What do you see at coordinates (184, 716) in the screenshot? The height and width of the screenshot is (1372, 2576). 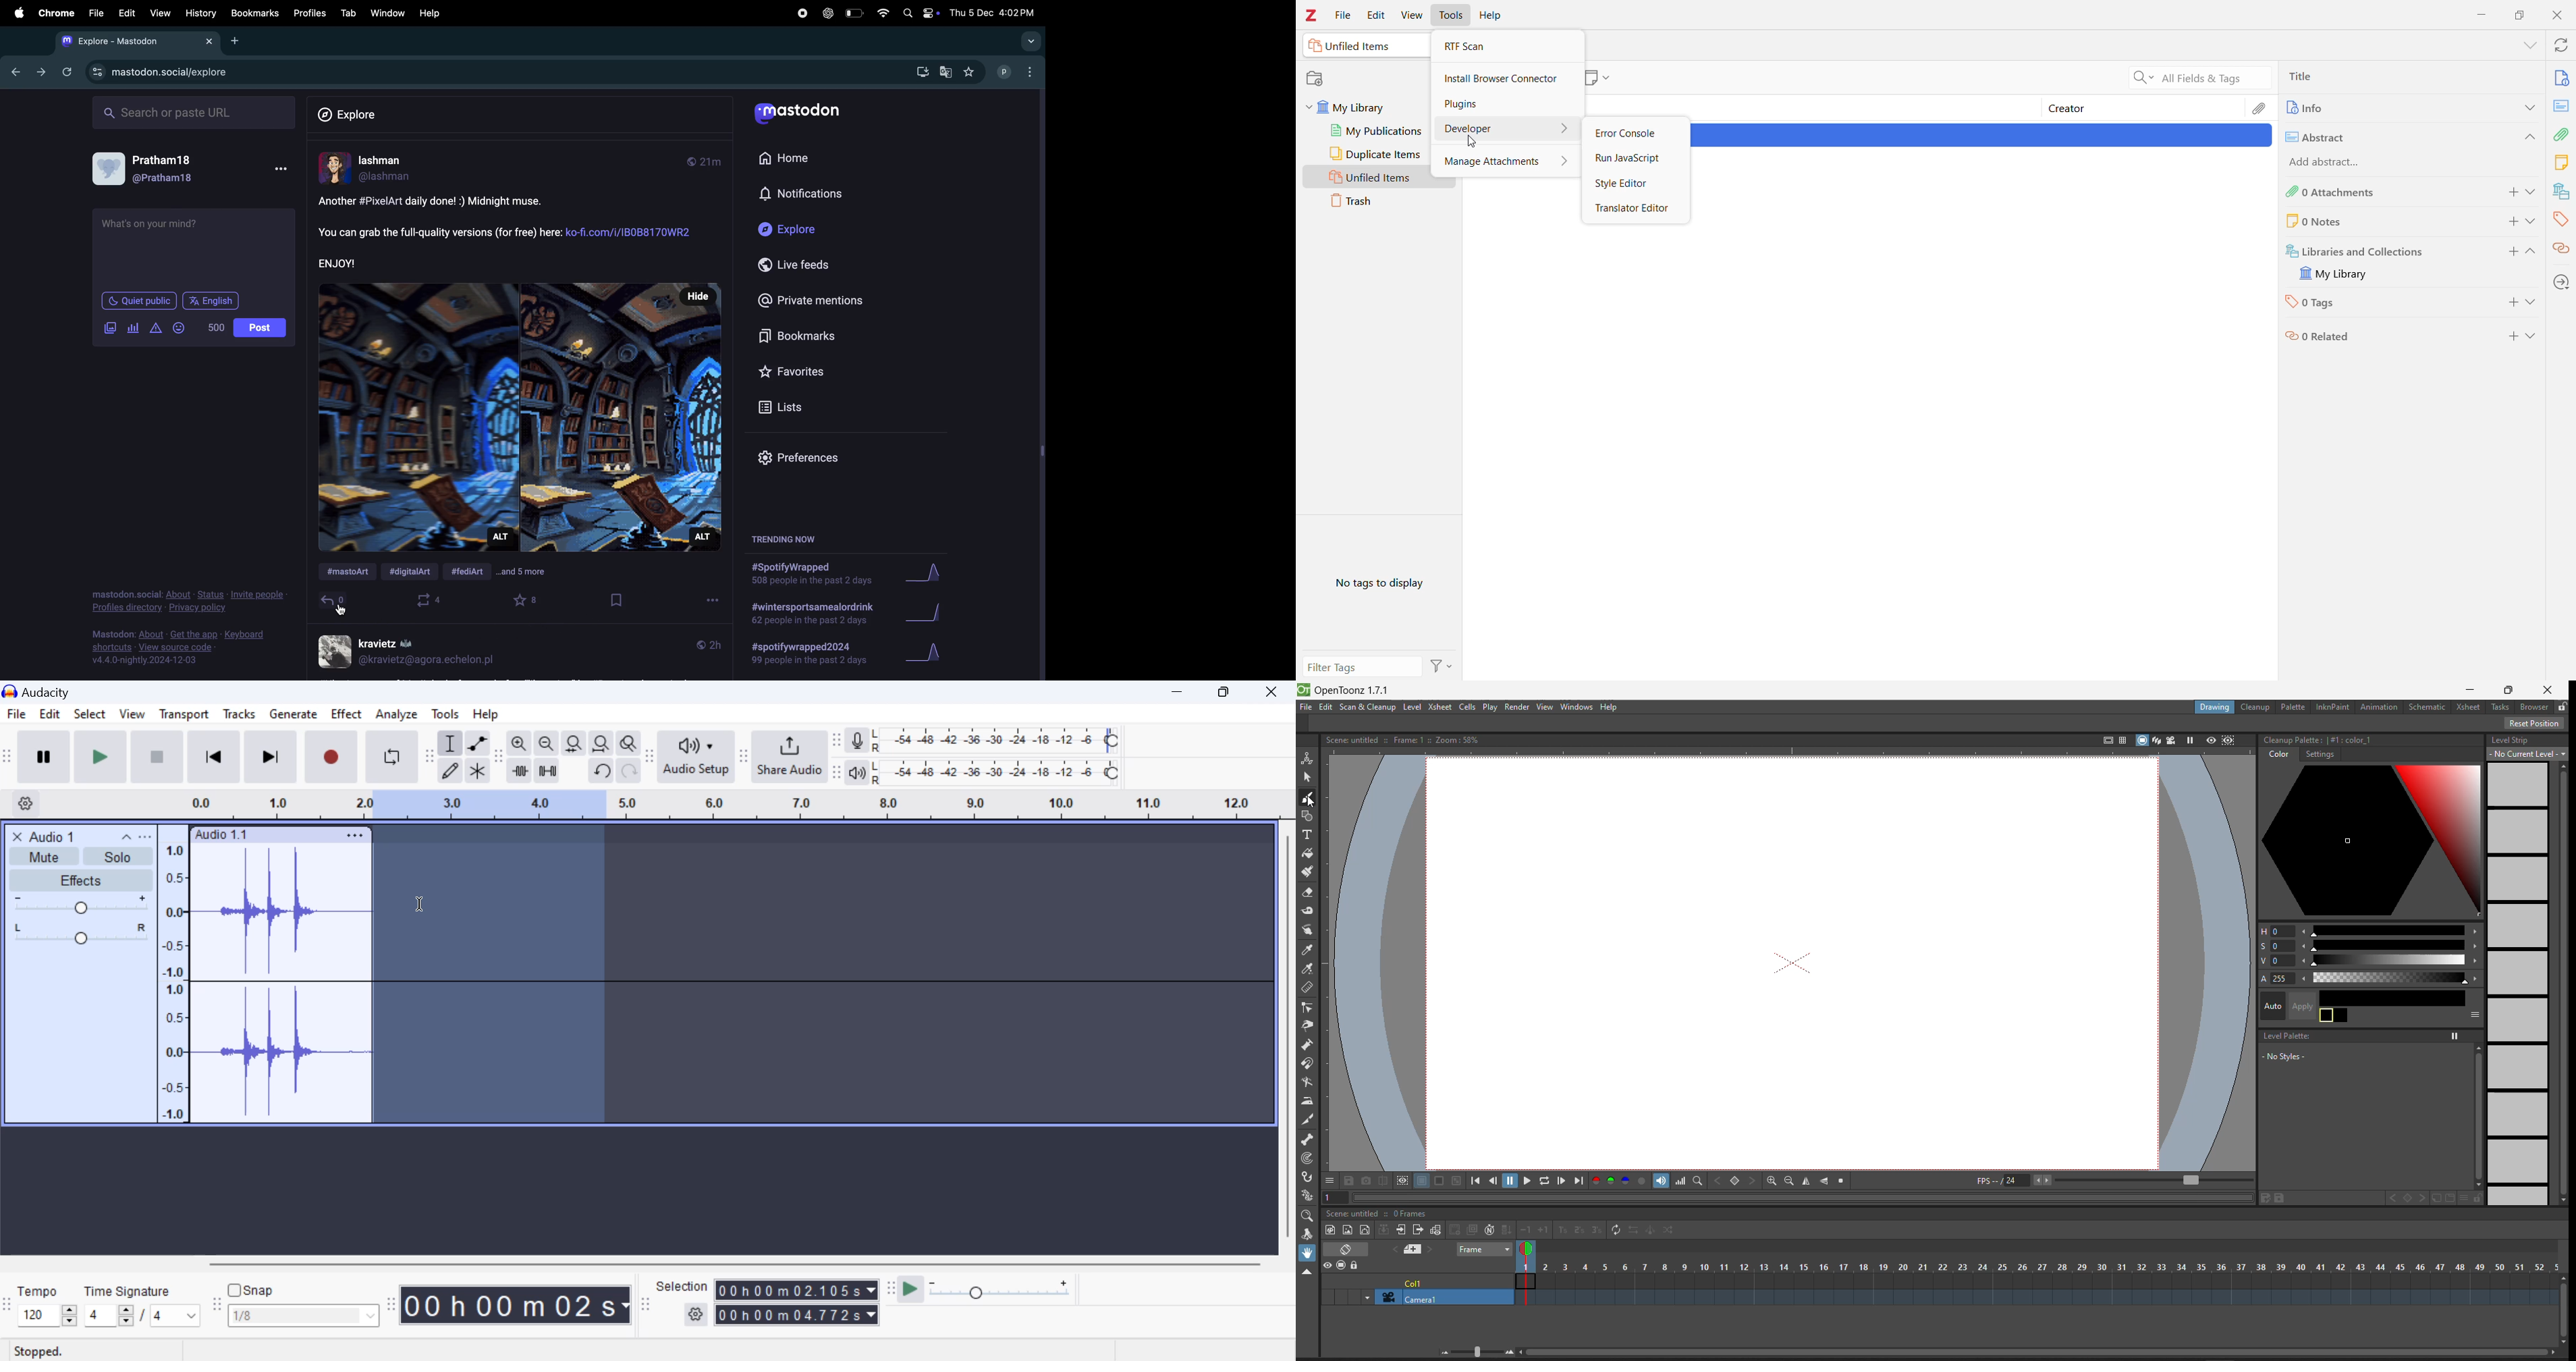 I see `Transport` at bounding box center [184, 716].